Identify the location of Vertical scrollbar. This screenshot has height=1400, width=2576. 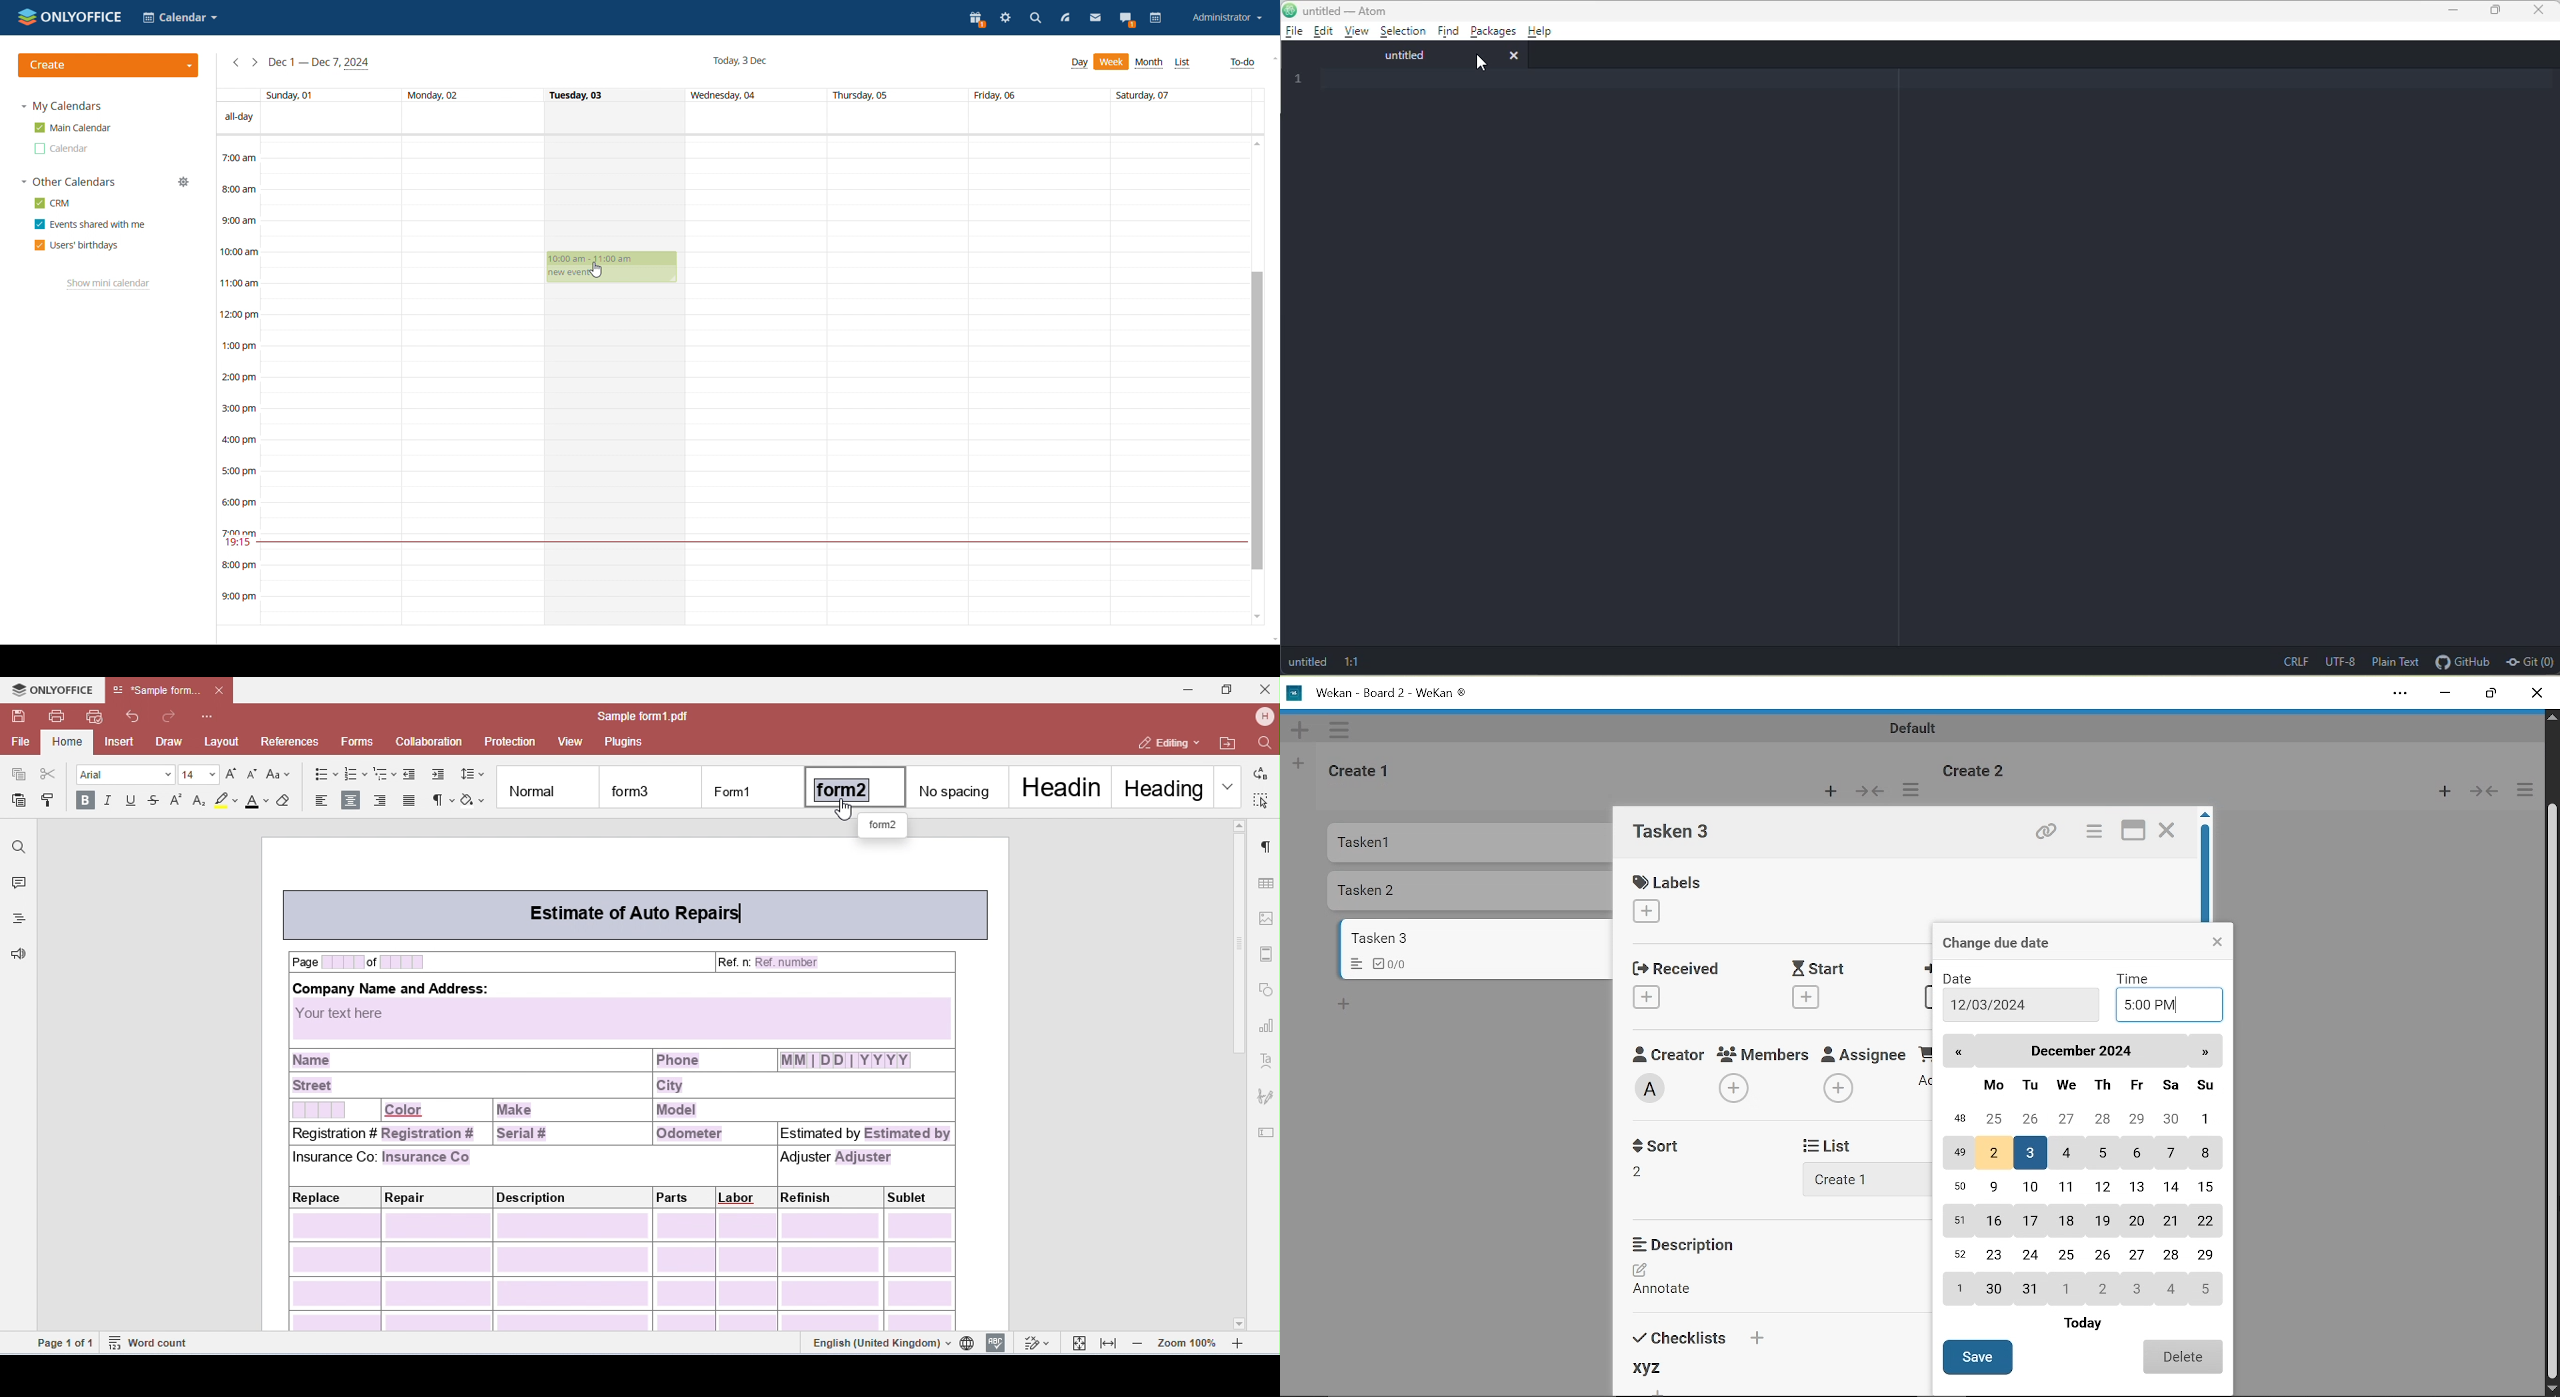
(2552, 1092).